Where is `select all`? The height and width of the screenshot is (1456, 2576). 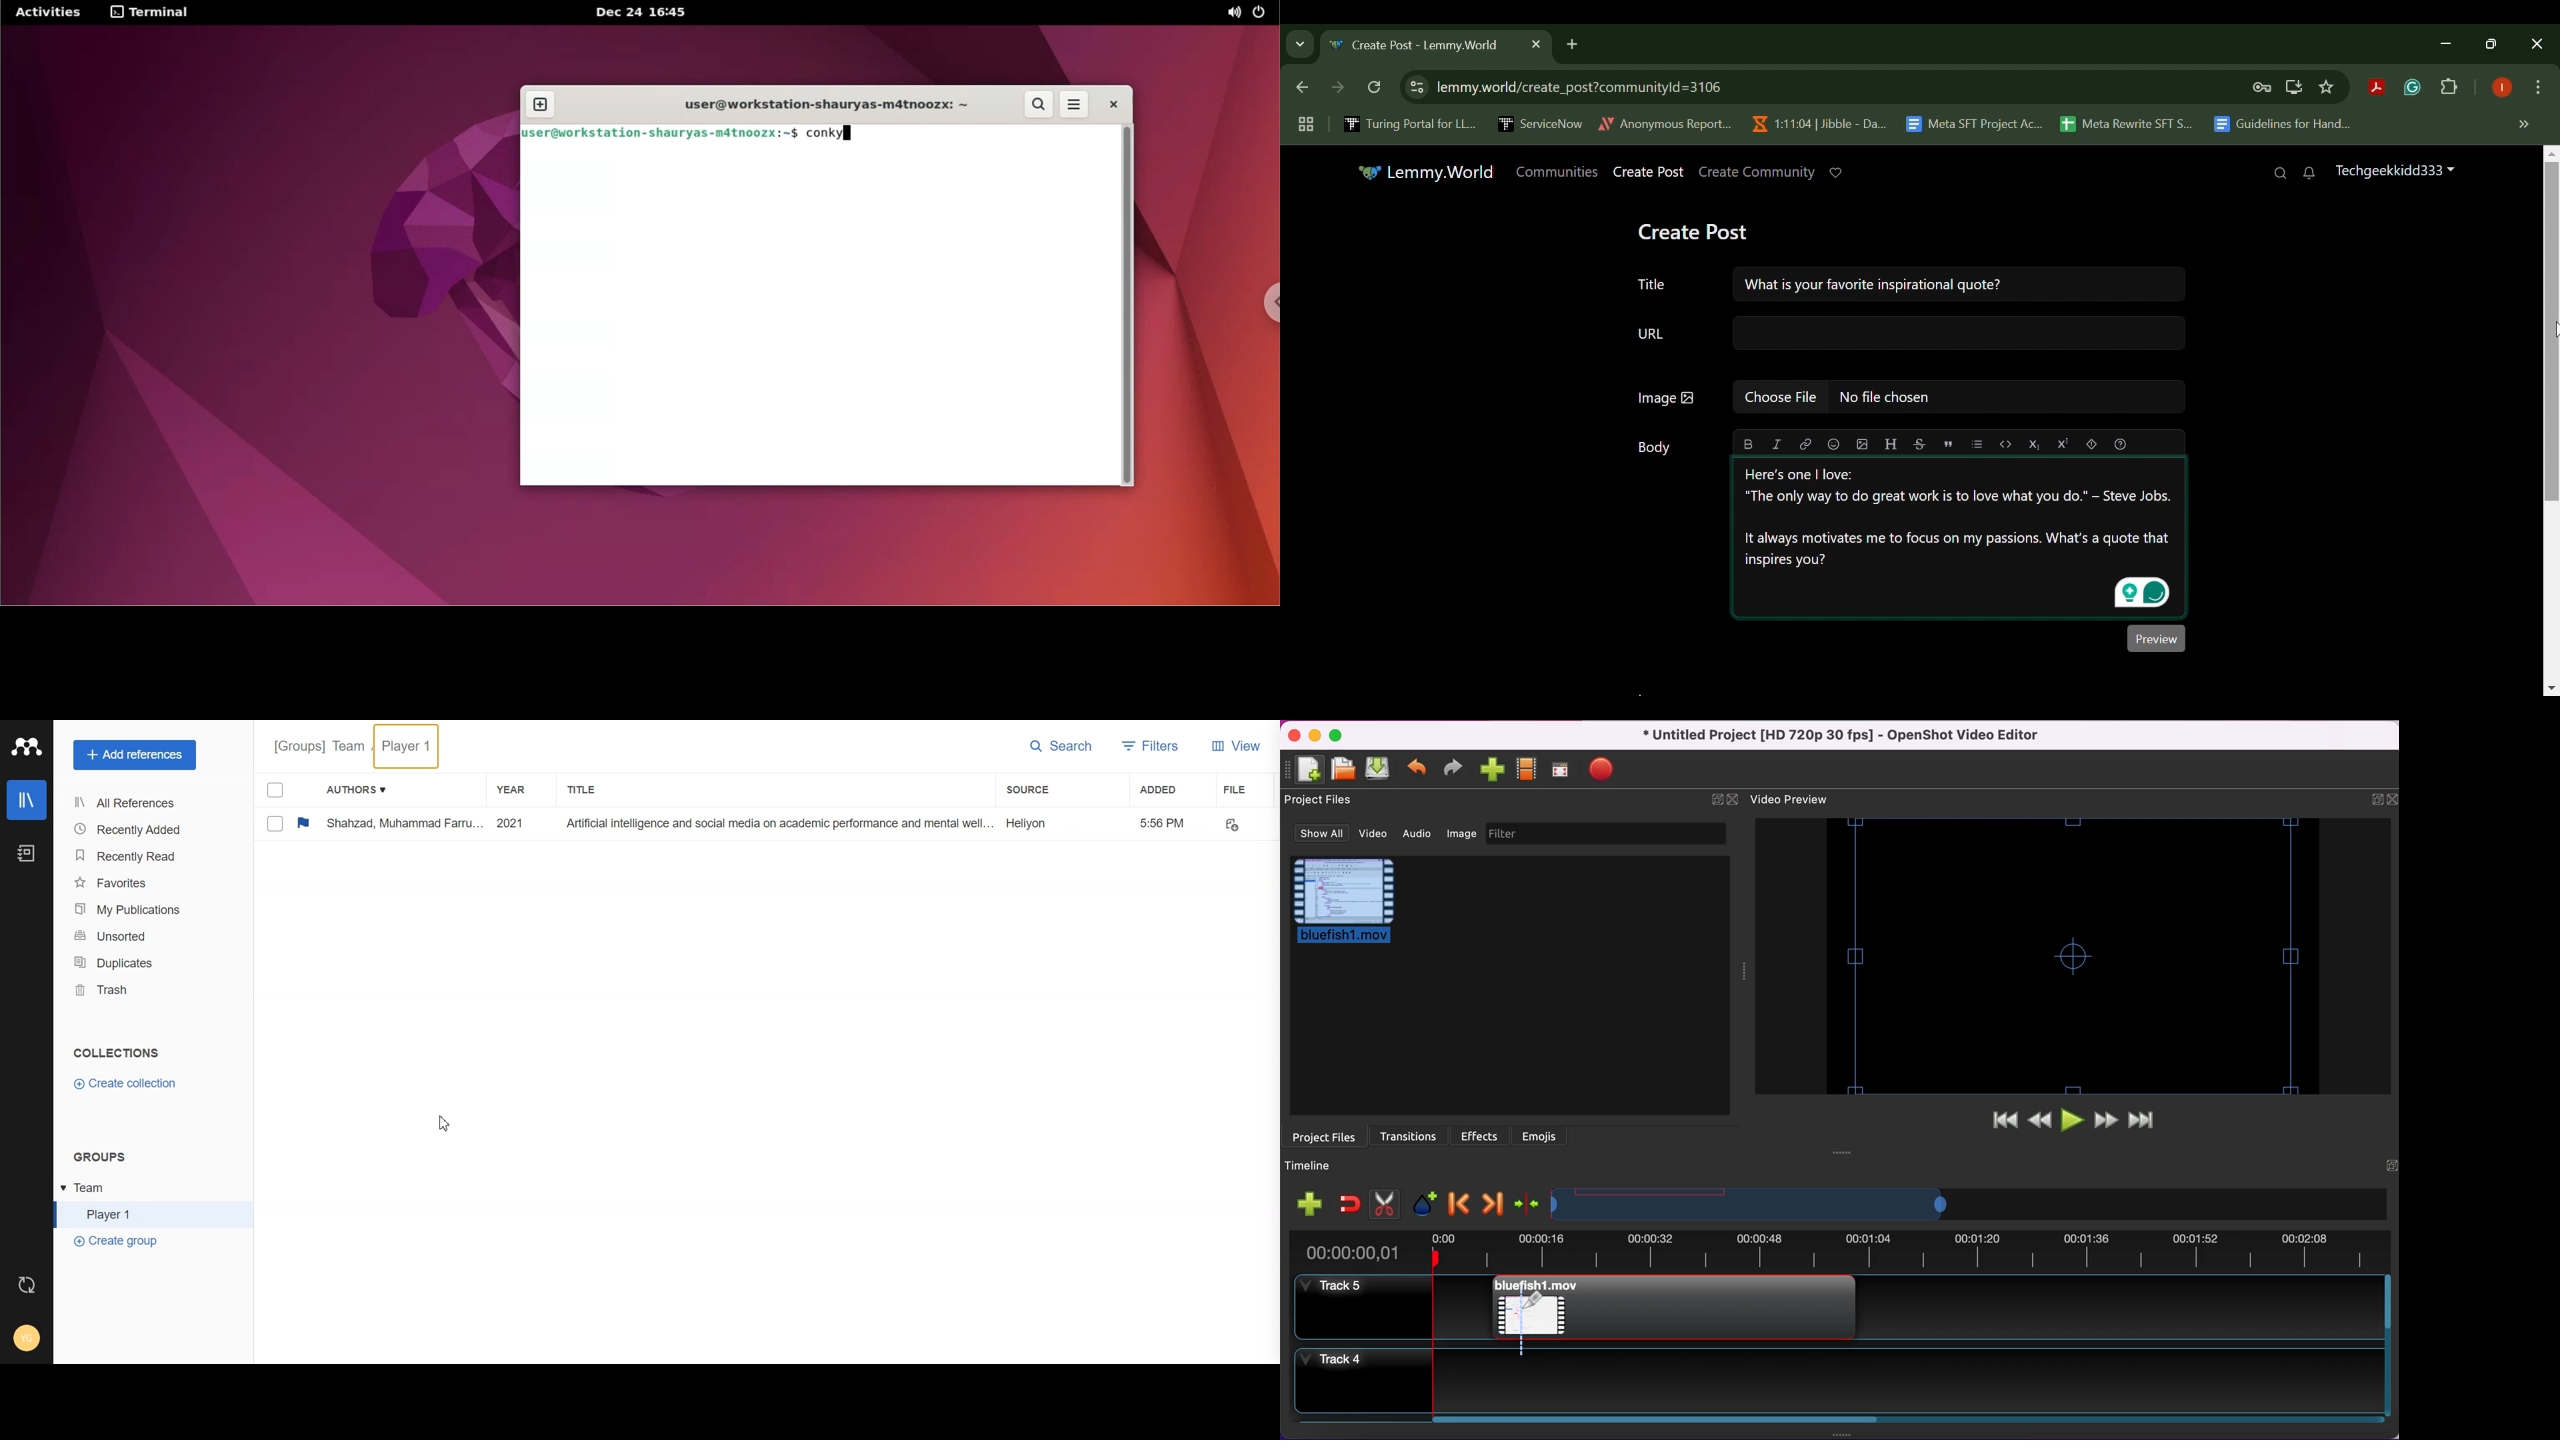 select all is located at coordinates (277, 791).